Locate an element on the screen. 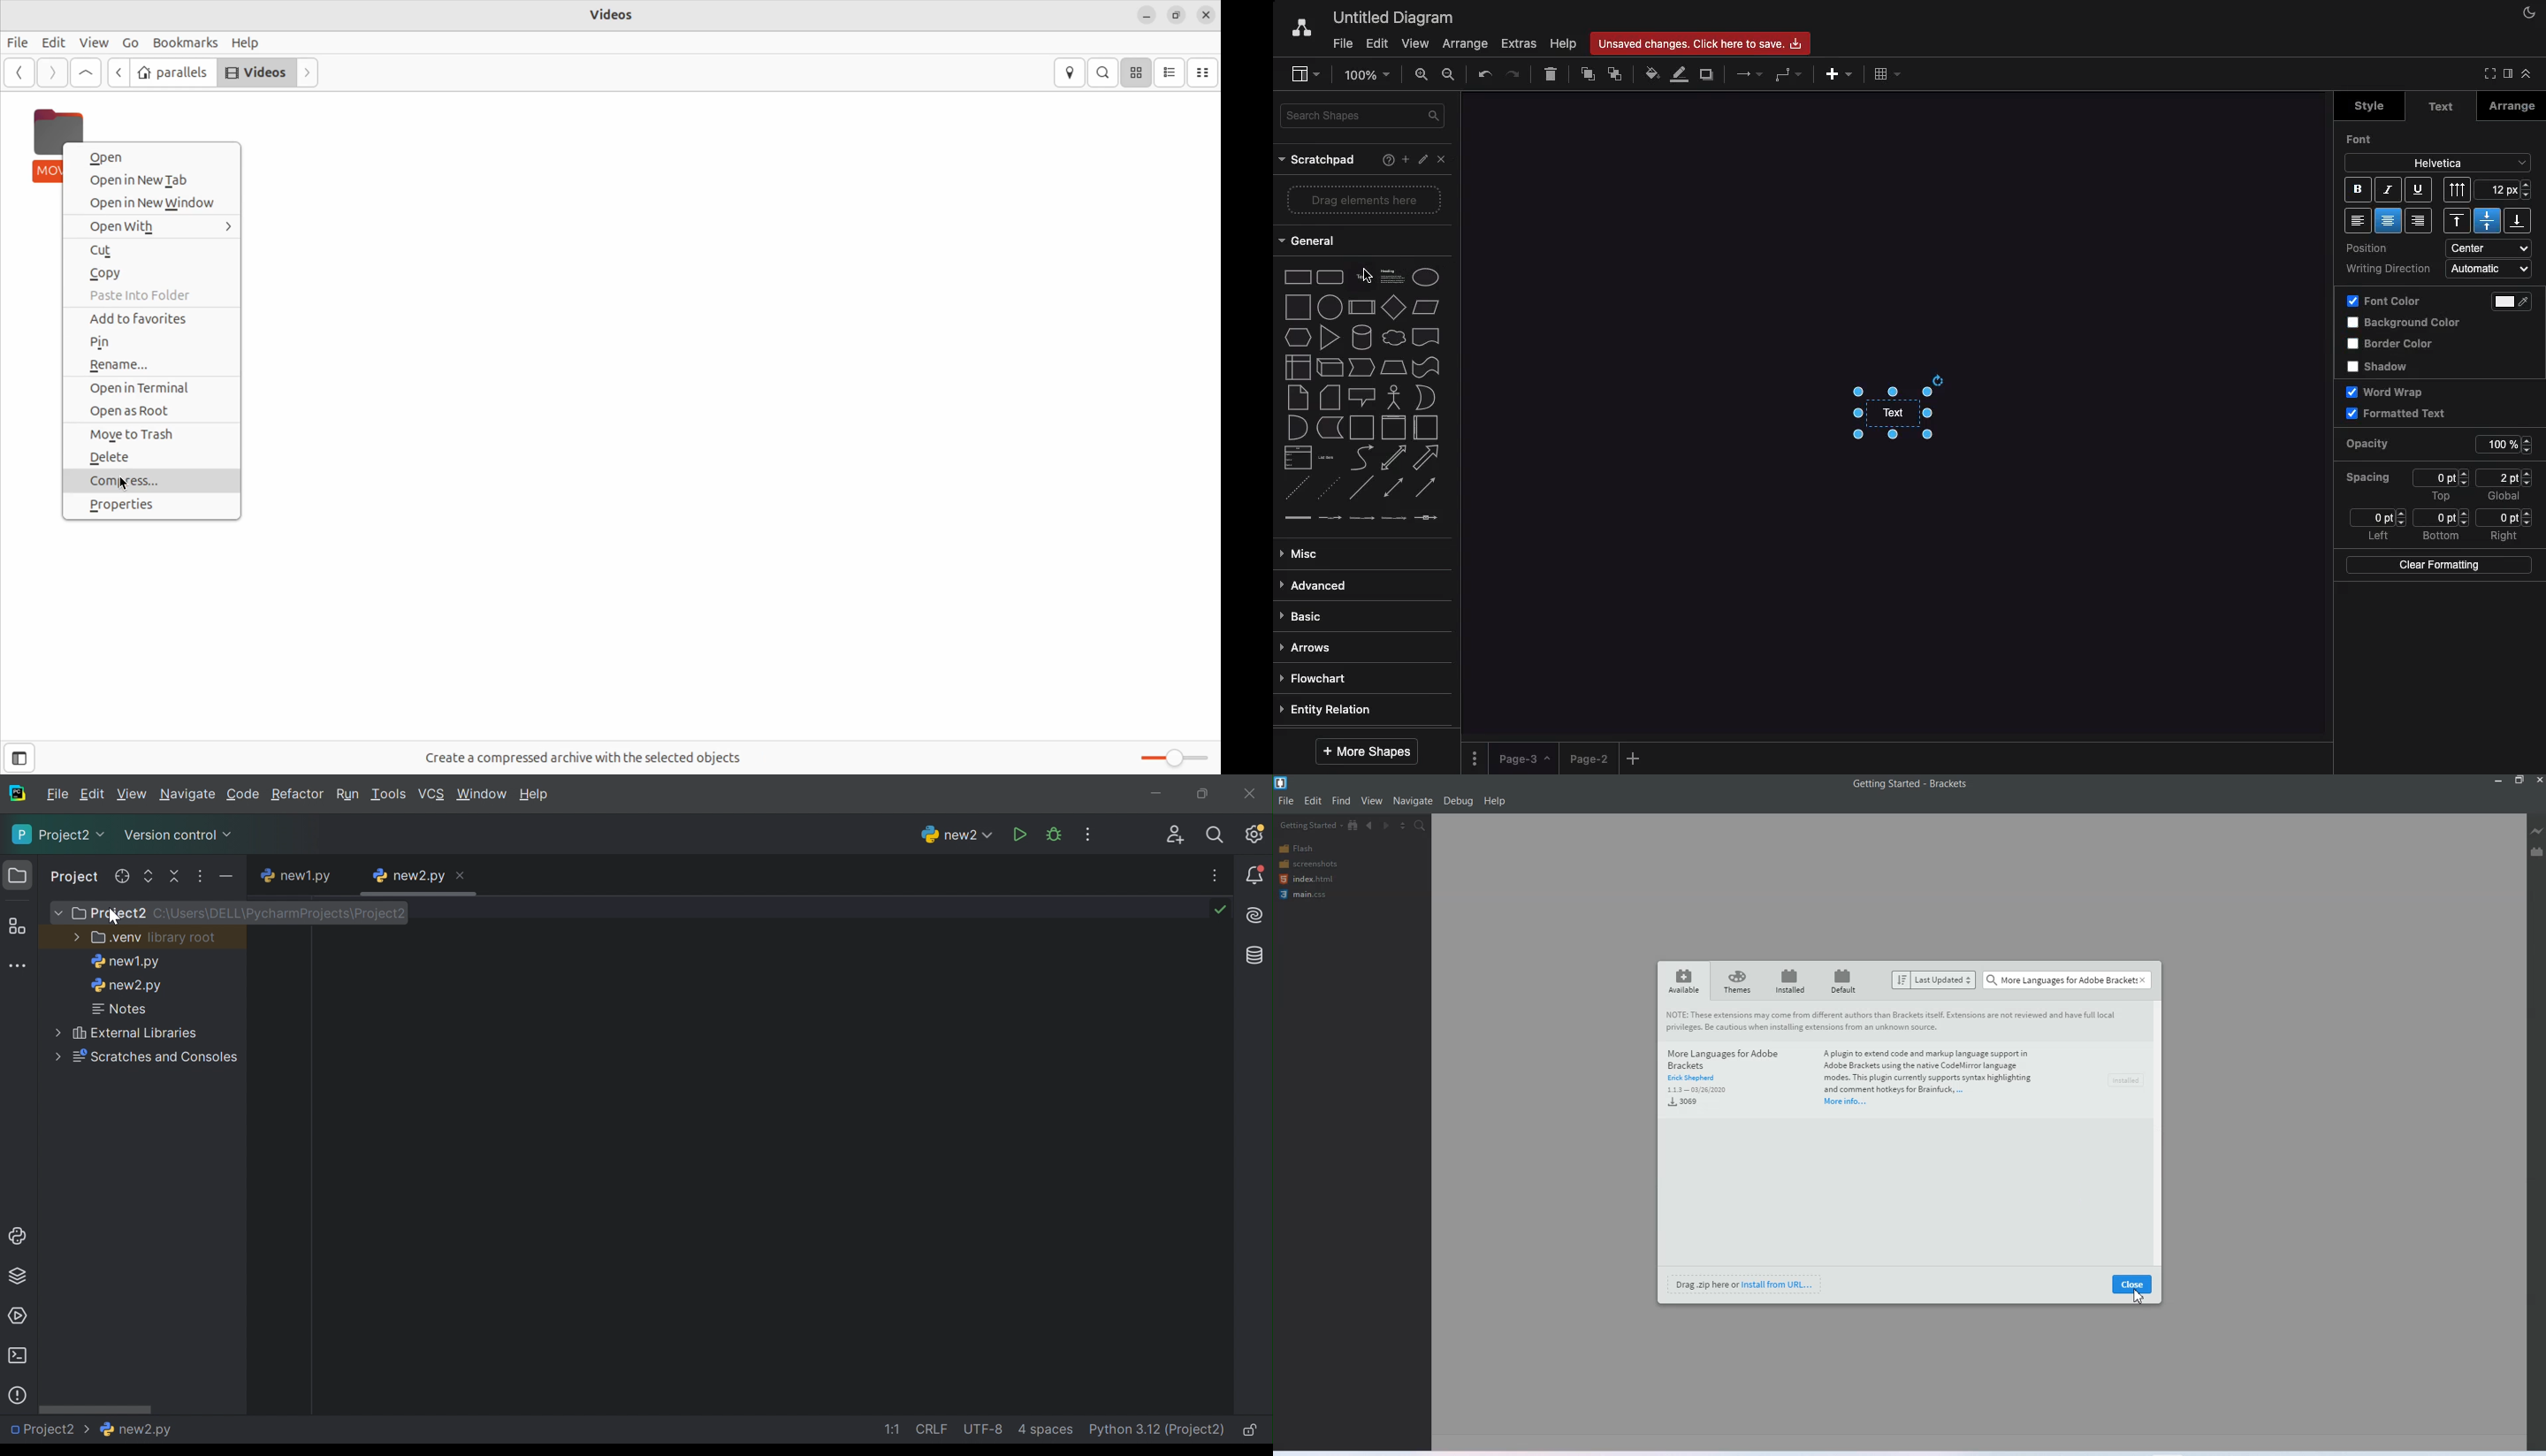 Image resolution: width=2548 pixels, height=1456 pixels. UTF-8 is located at coordinates (983, 1431).